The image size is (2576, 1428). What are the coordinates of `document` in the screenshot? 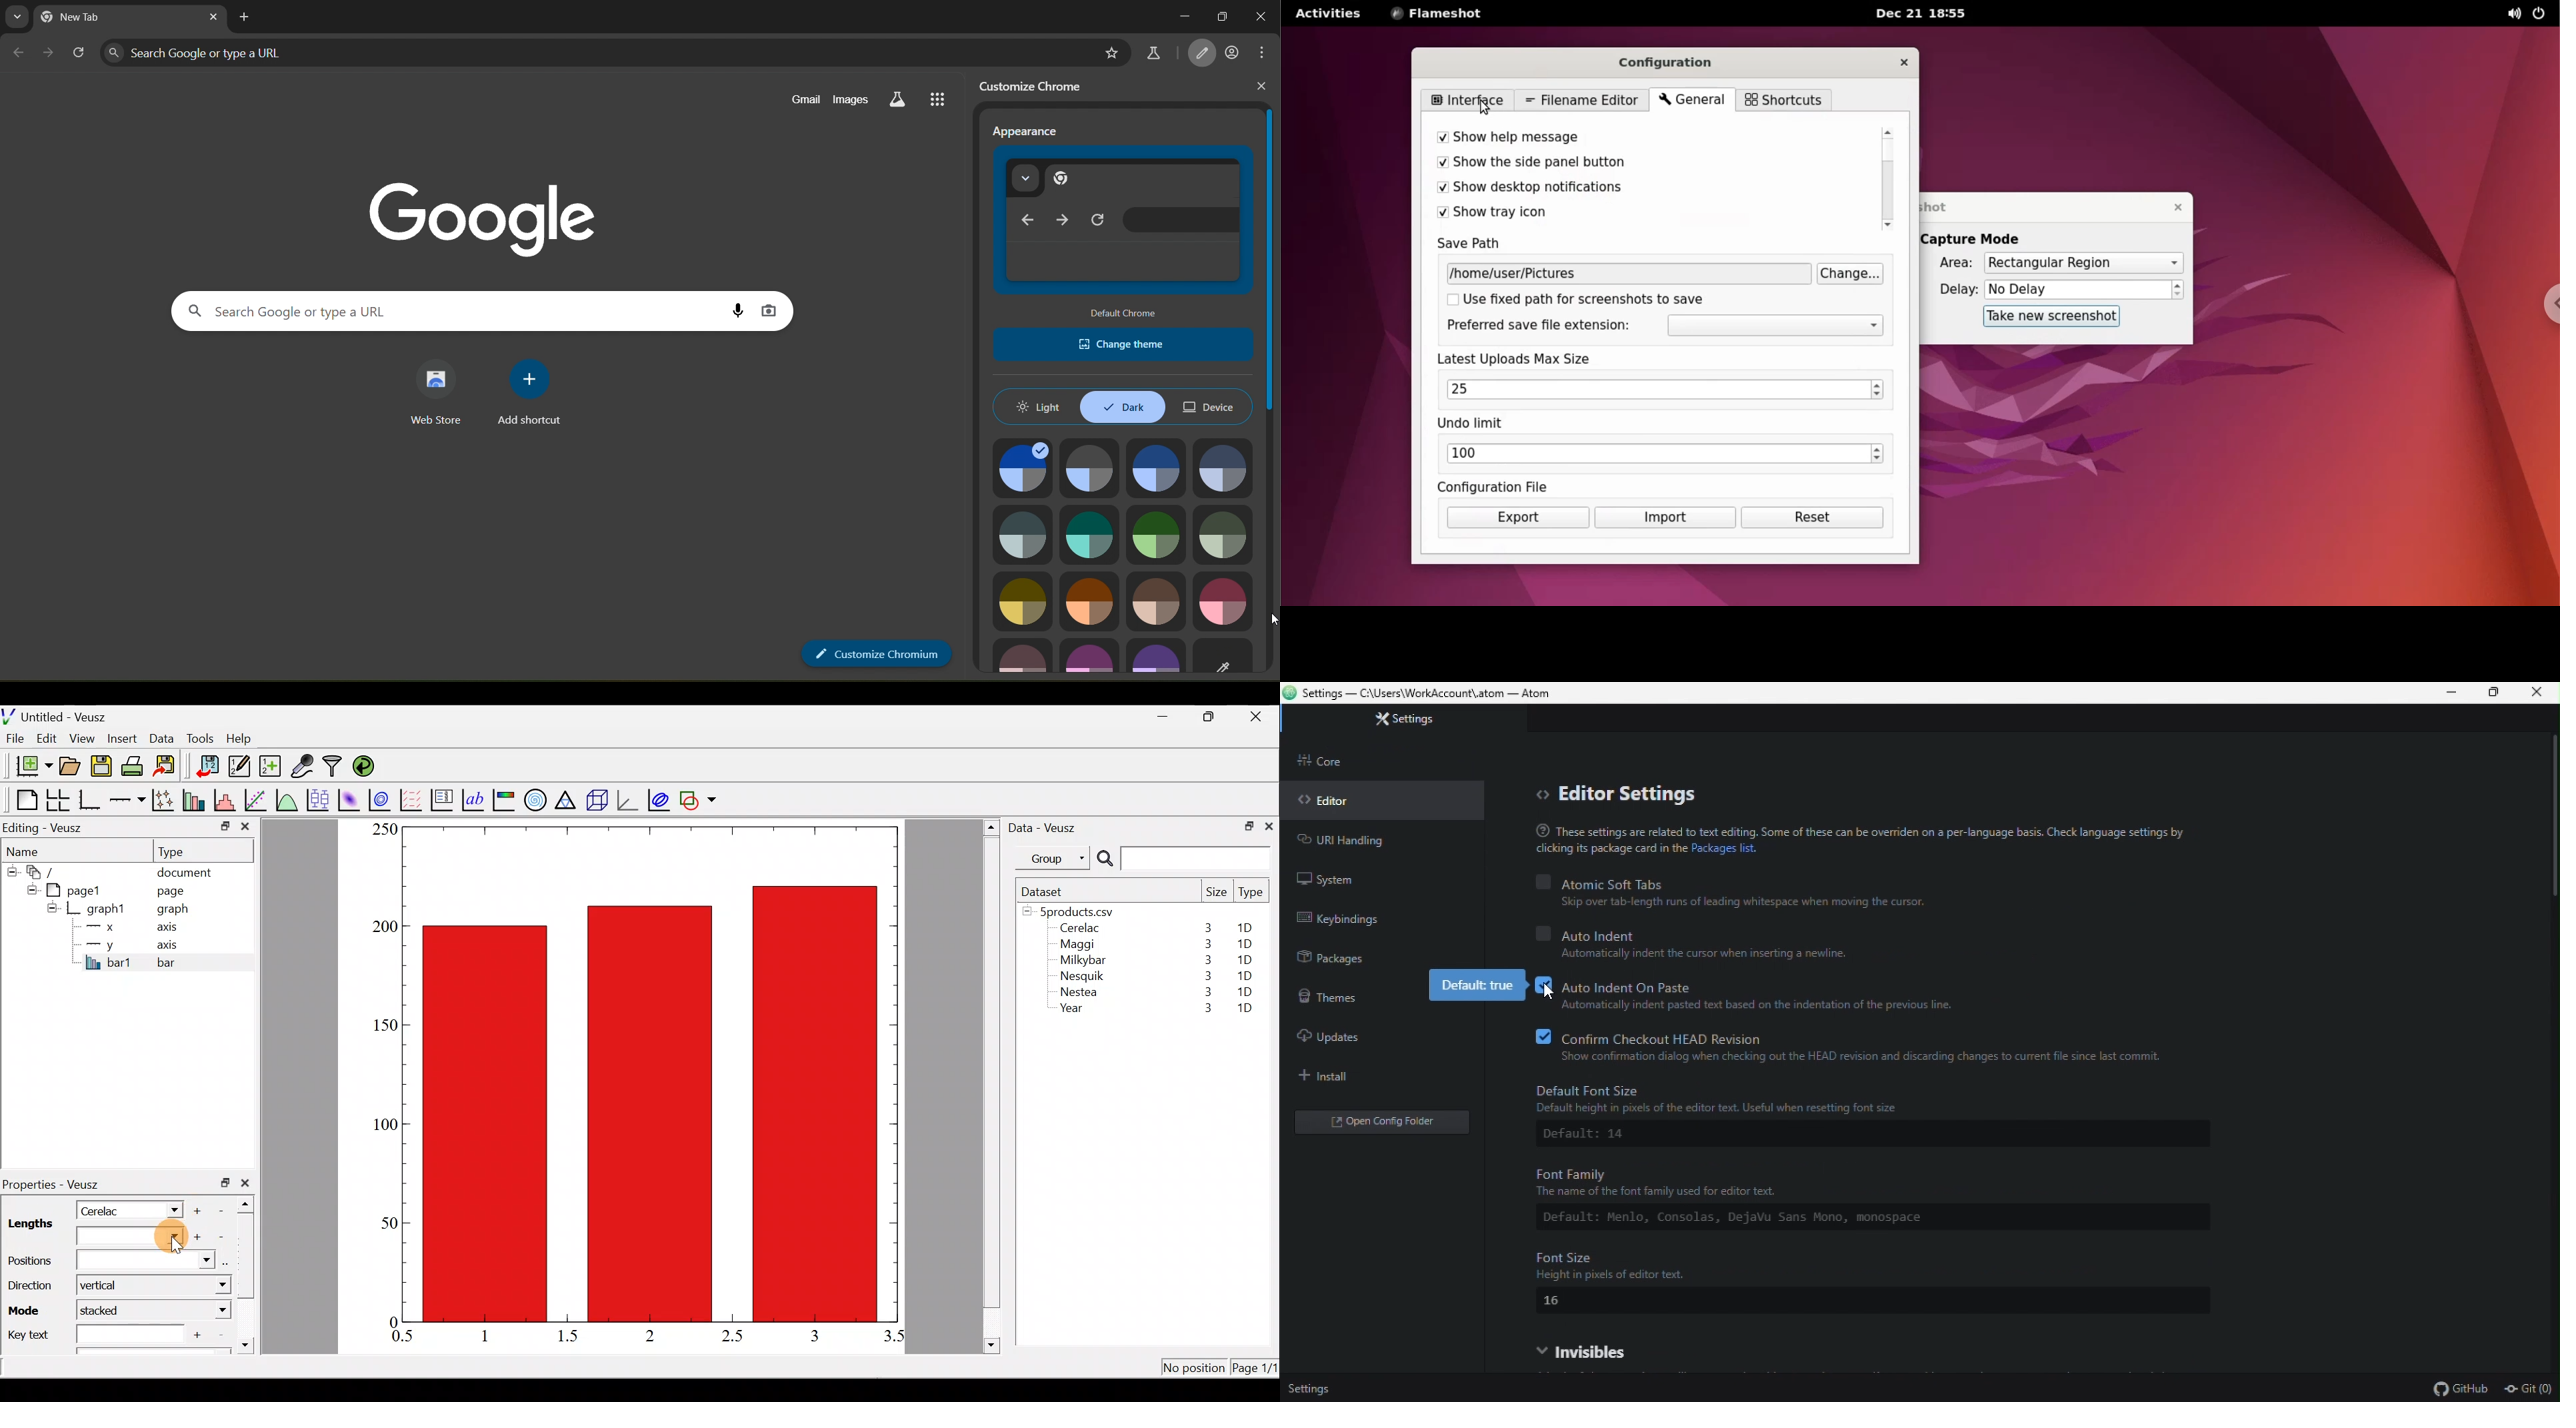 It's located at (184, 870).